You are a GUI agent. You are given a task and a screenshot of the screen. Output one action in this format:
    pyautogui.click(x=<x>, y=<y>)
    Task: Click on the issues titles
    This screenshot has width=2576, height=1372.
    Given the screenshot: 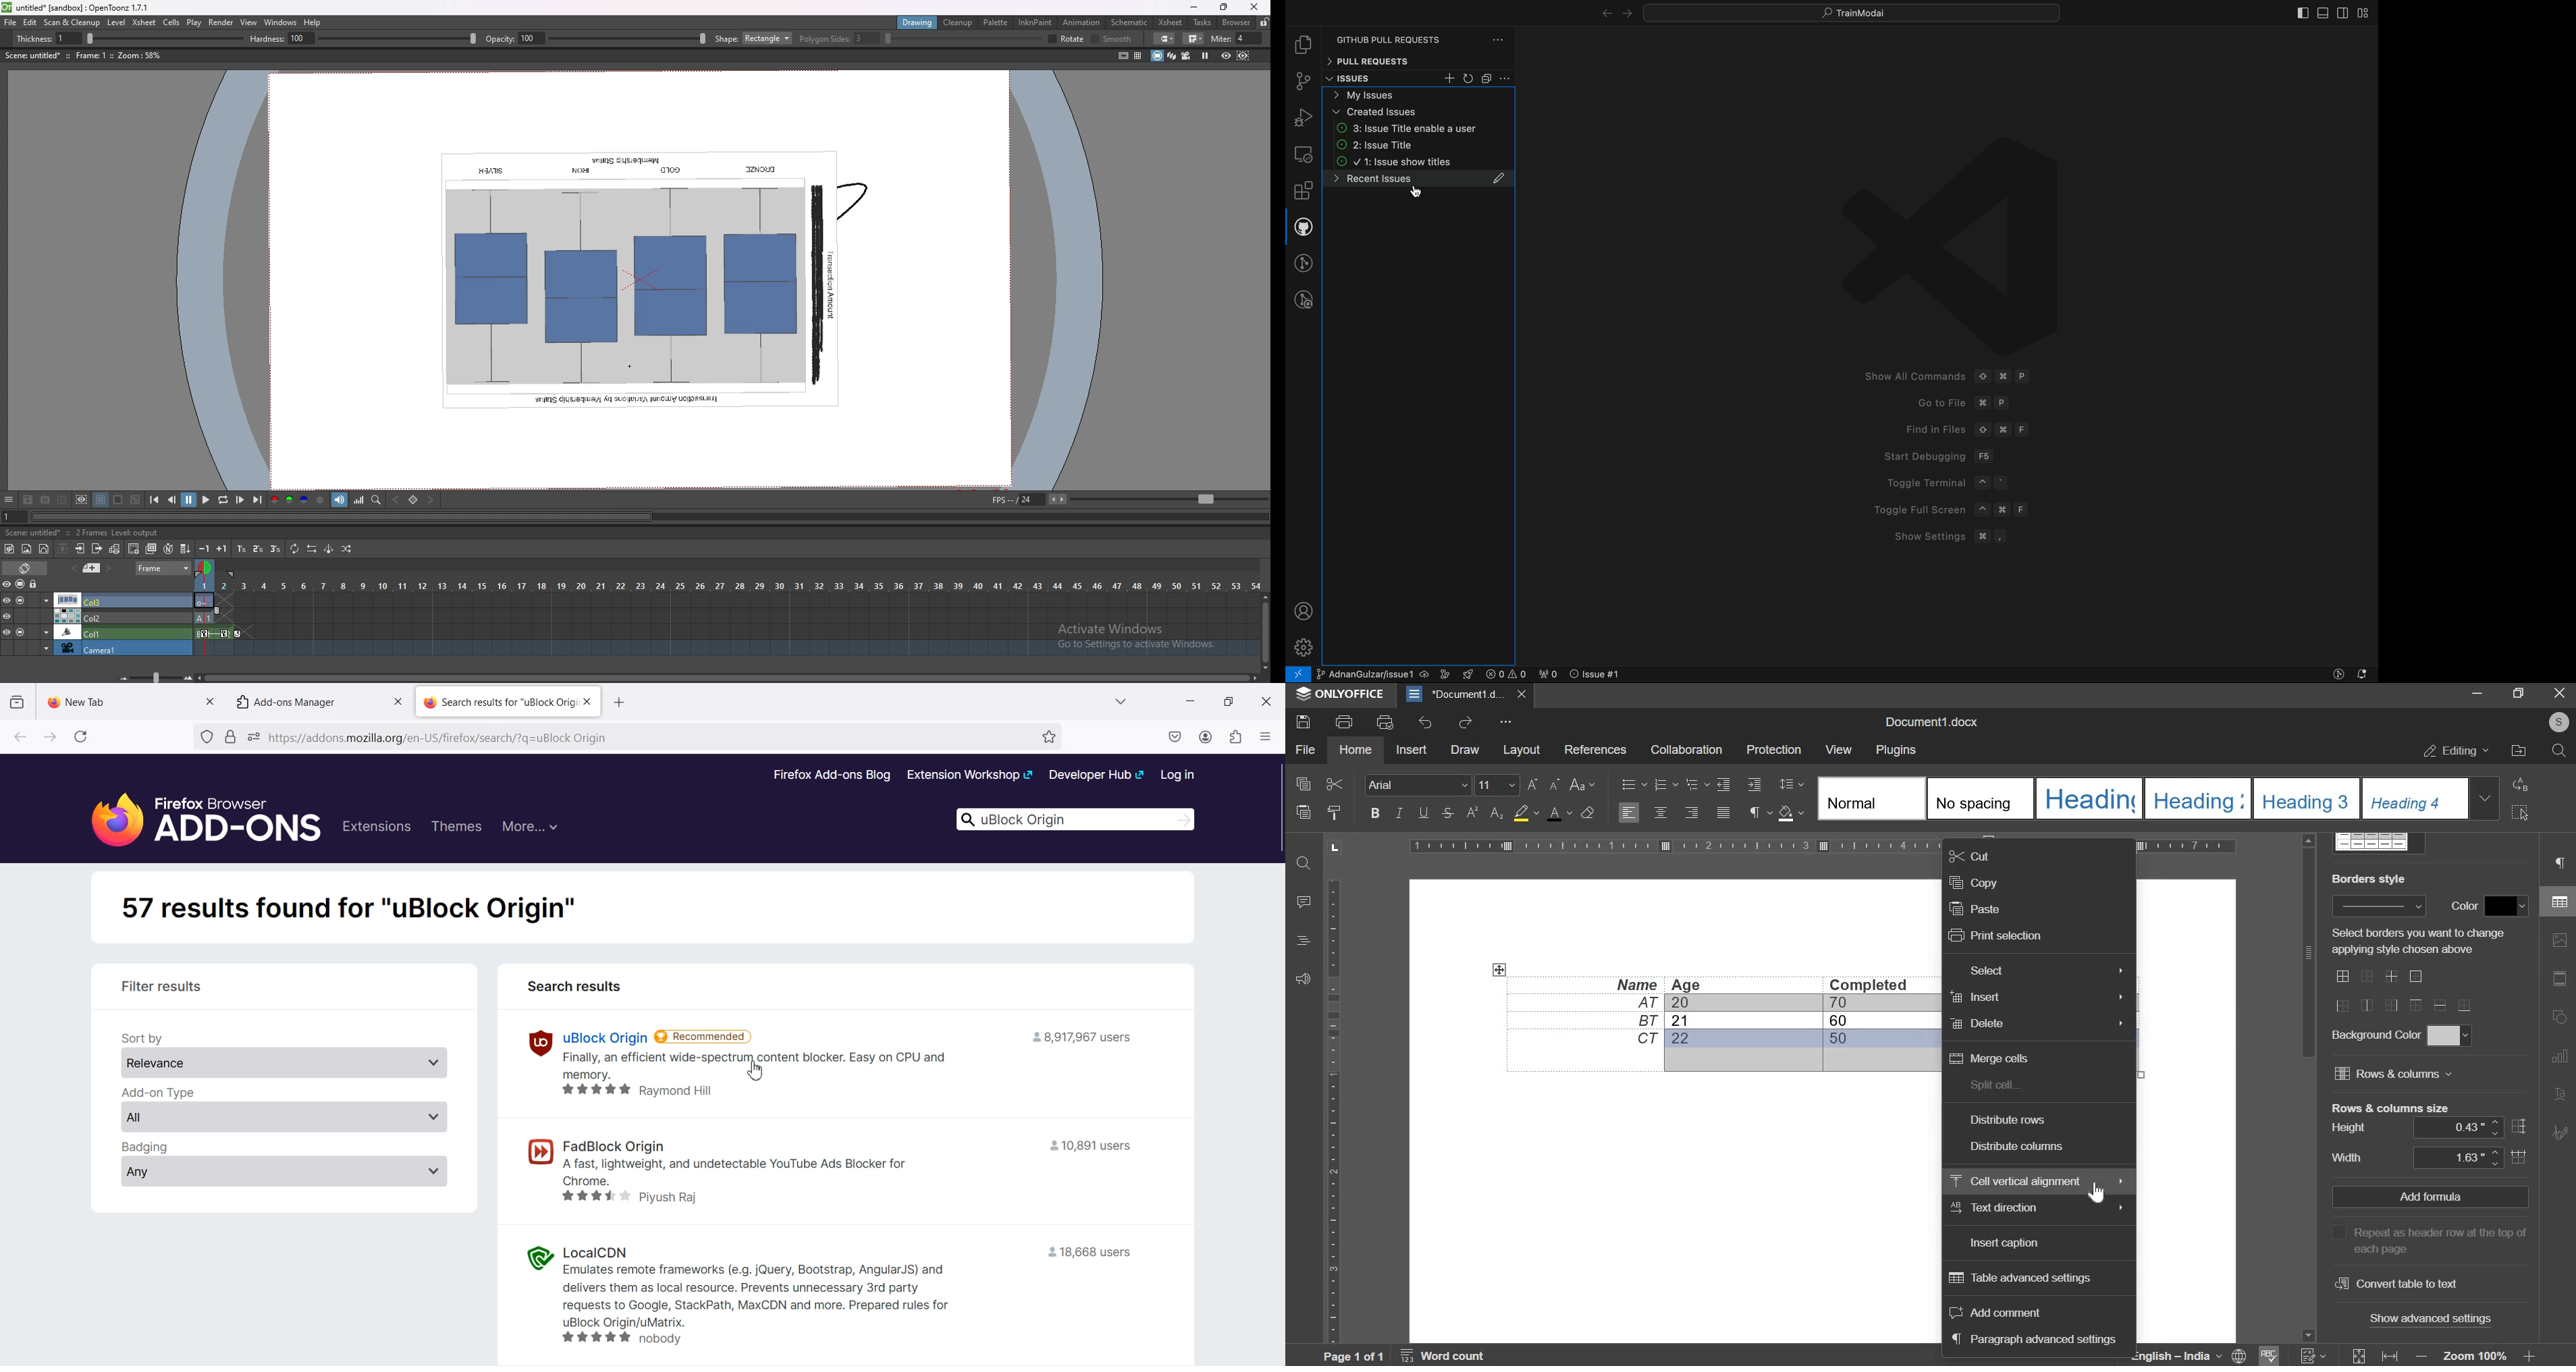 What is the action you would take?
    pyautogui.click(x=1421, y=164)
    